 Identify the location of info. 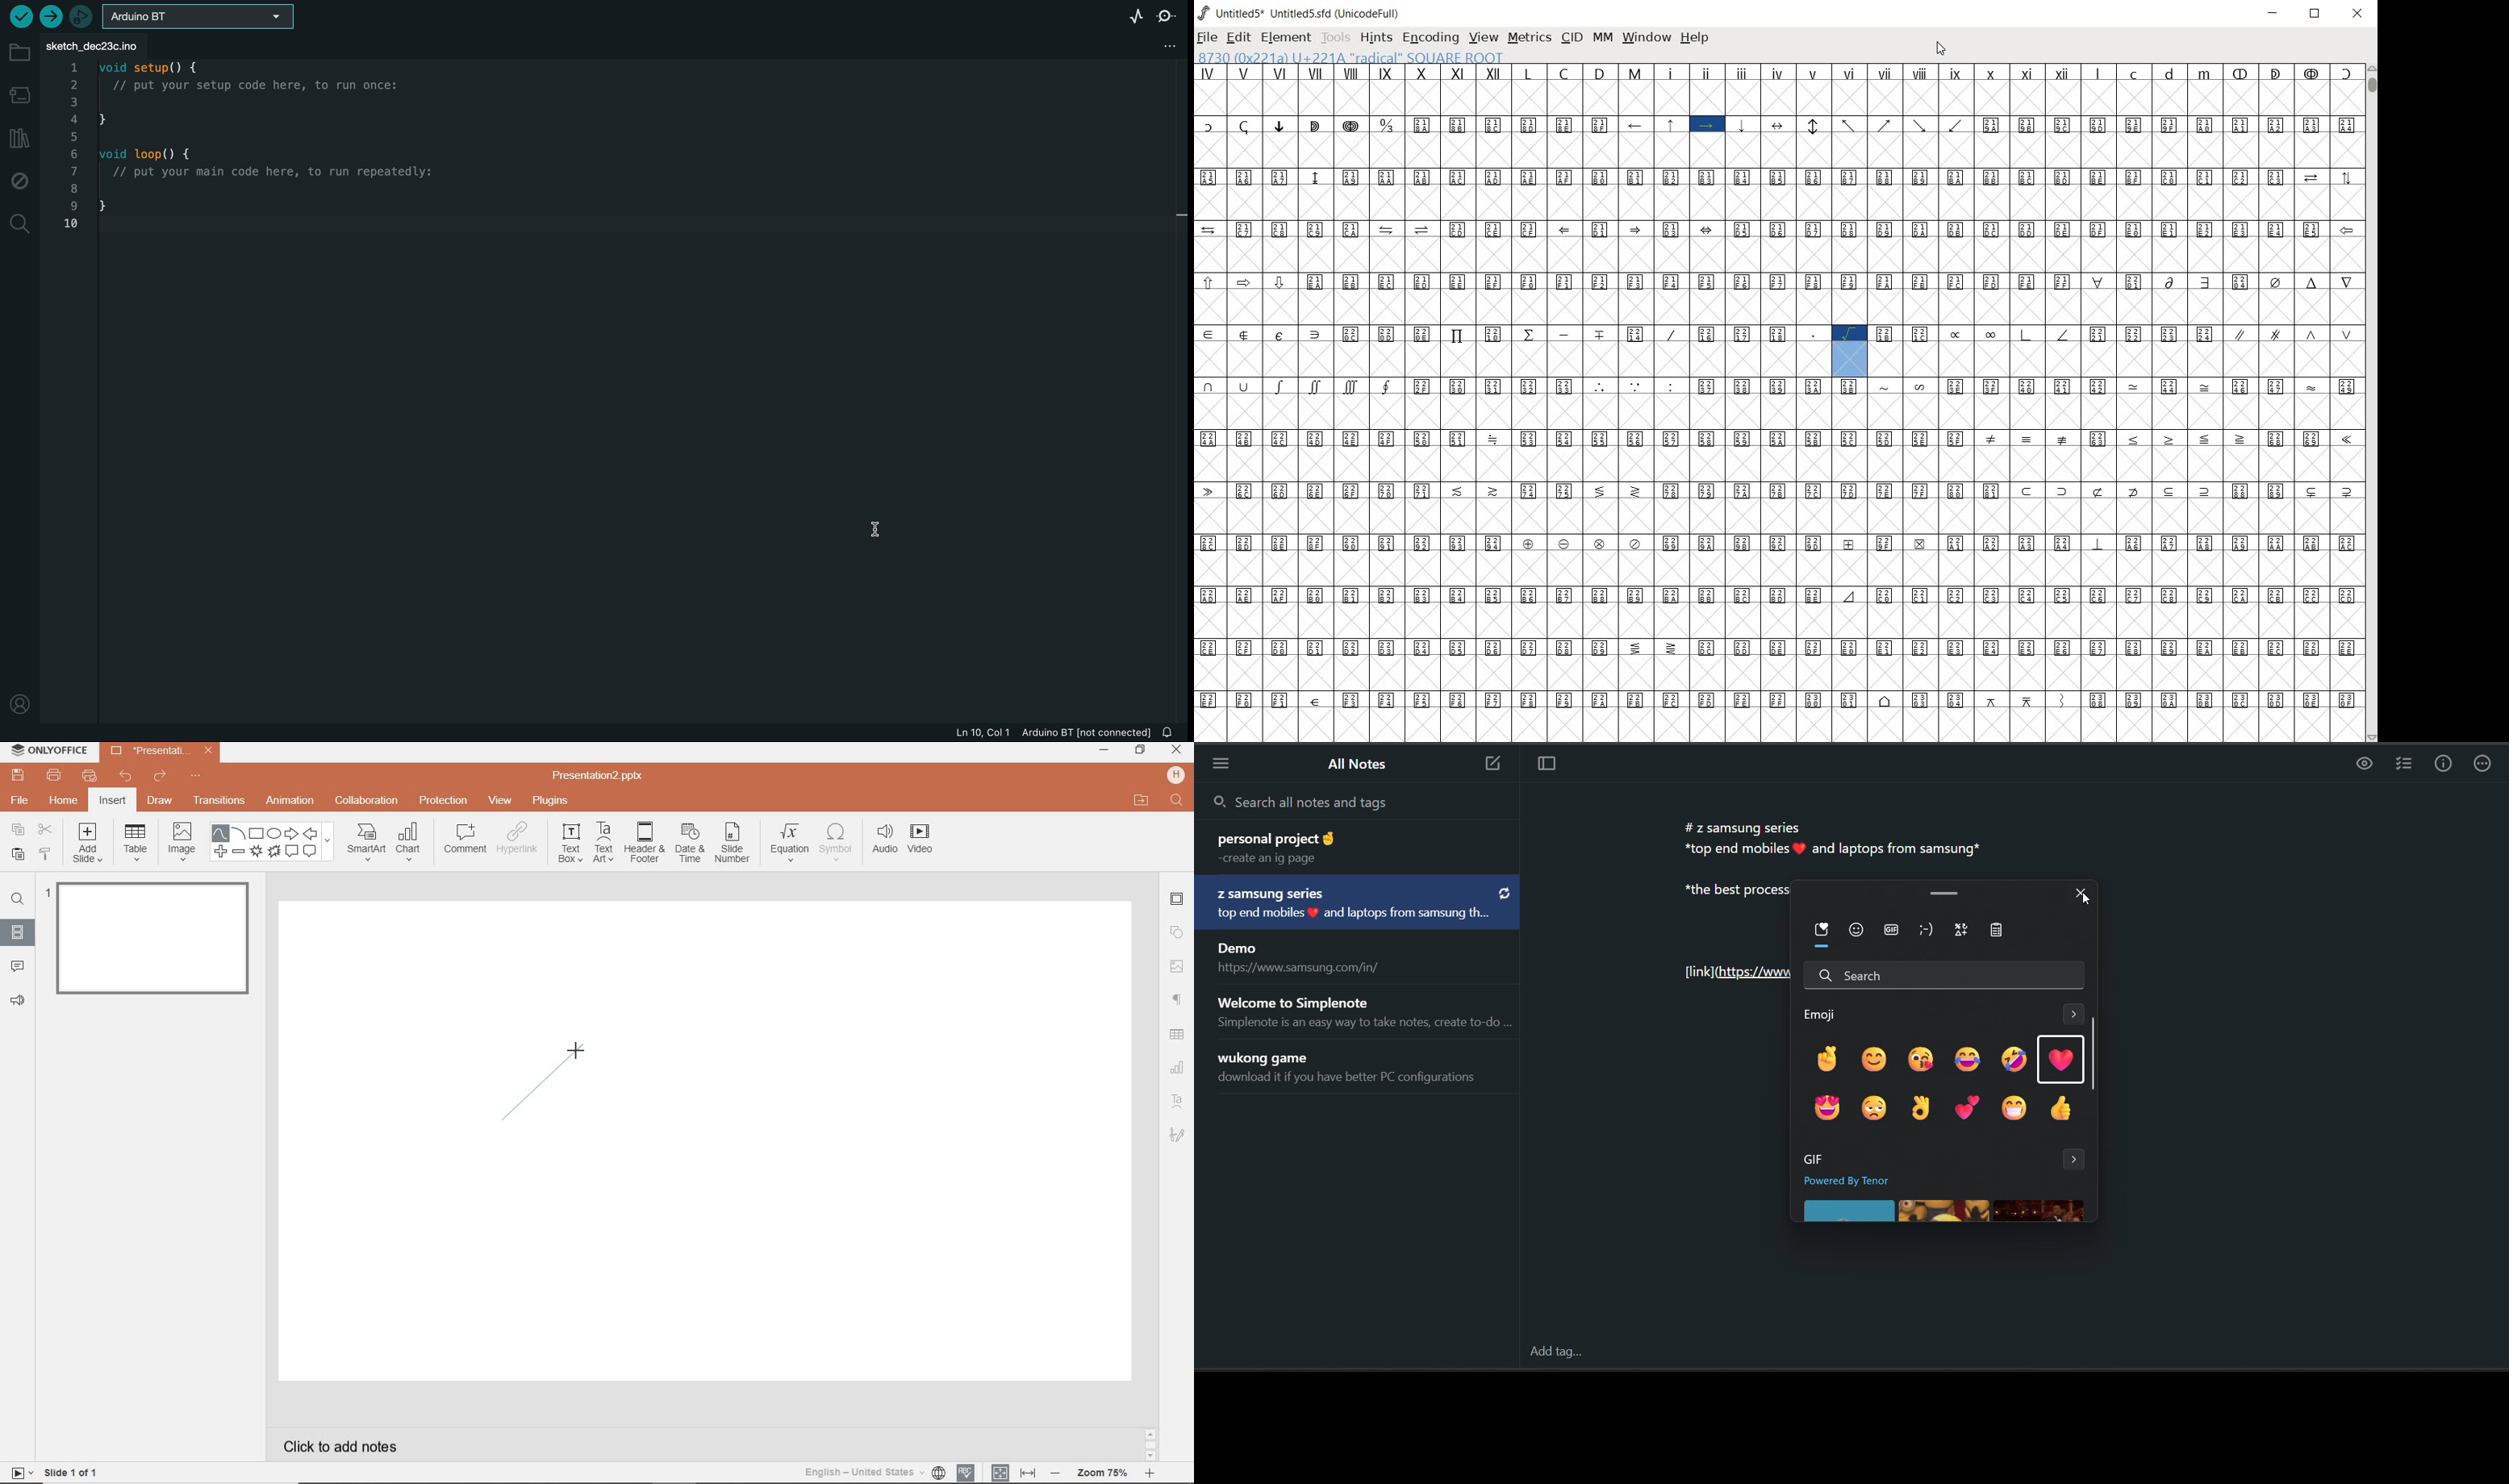
(2445, 765).